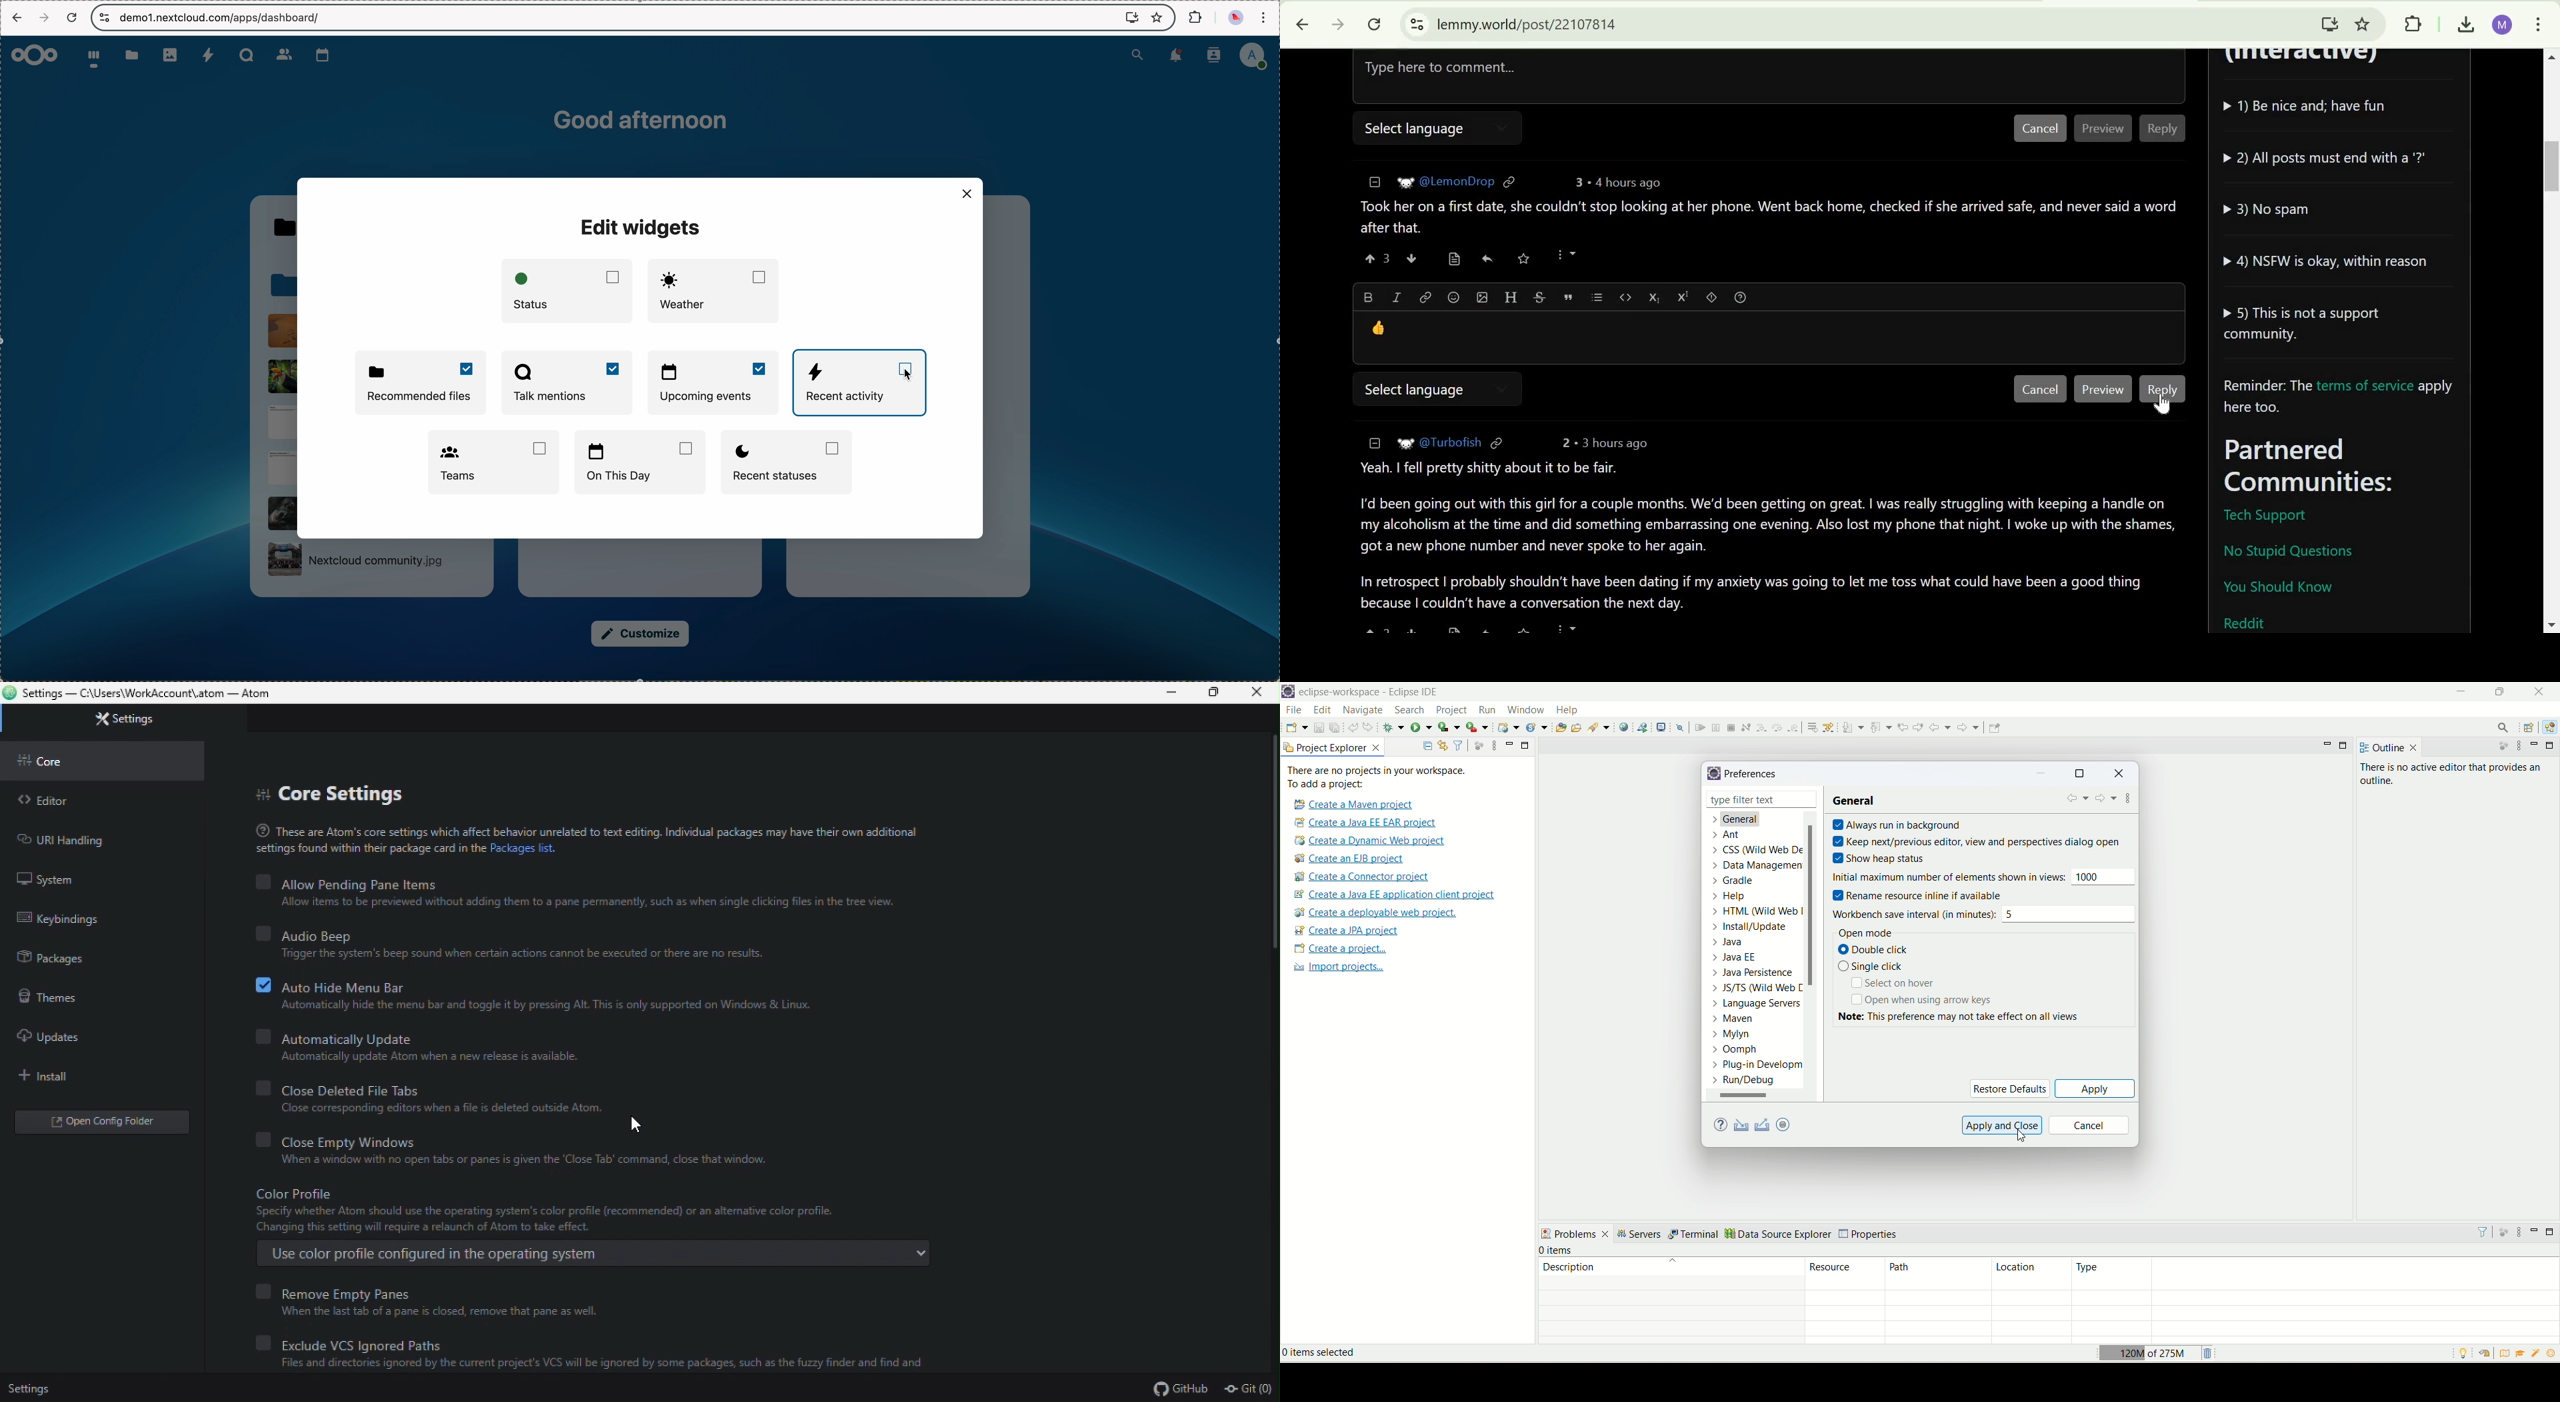 The image size is (2576, 1428). What do you see at coordinates (966, 193) in the screenshot?
I see `close window` at bounding box center [966, 193].